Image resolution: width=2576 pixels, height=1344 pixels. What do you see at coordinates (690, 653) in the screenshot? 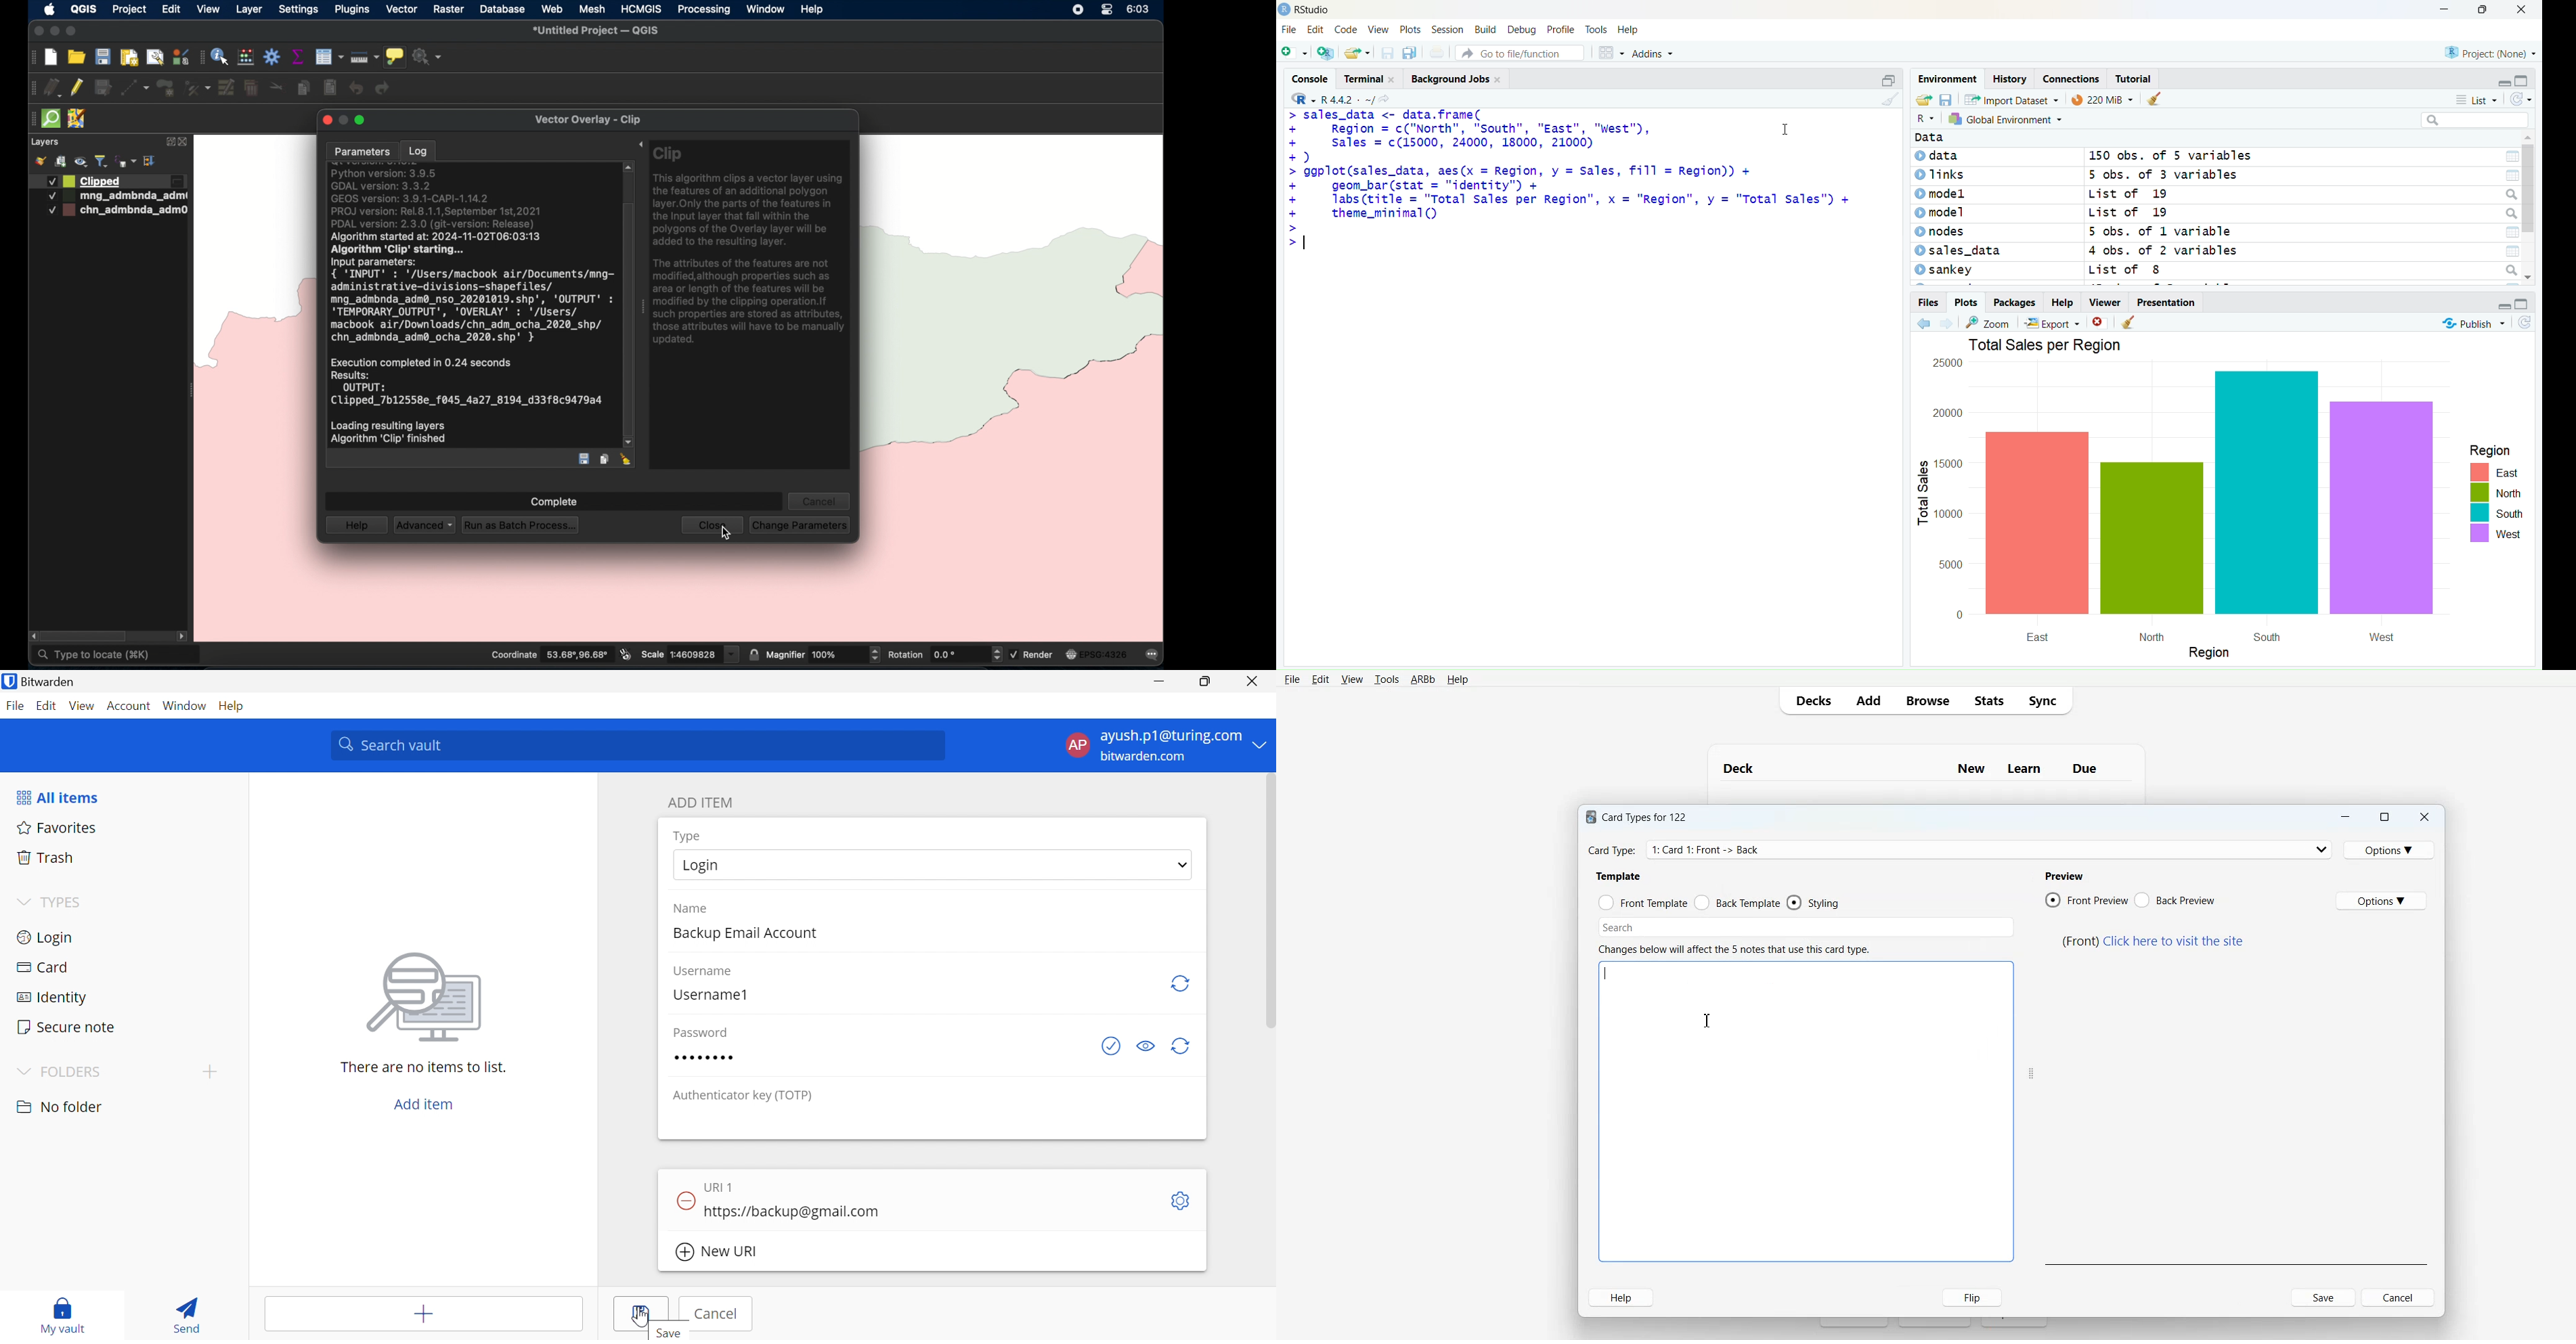
I see `scale` at bounding box center [690, 653].